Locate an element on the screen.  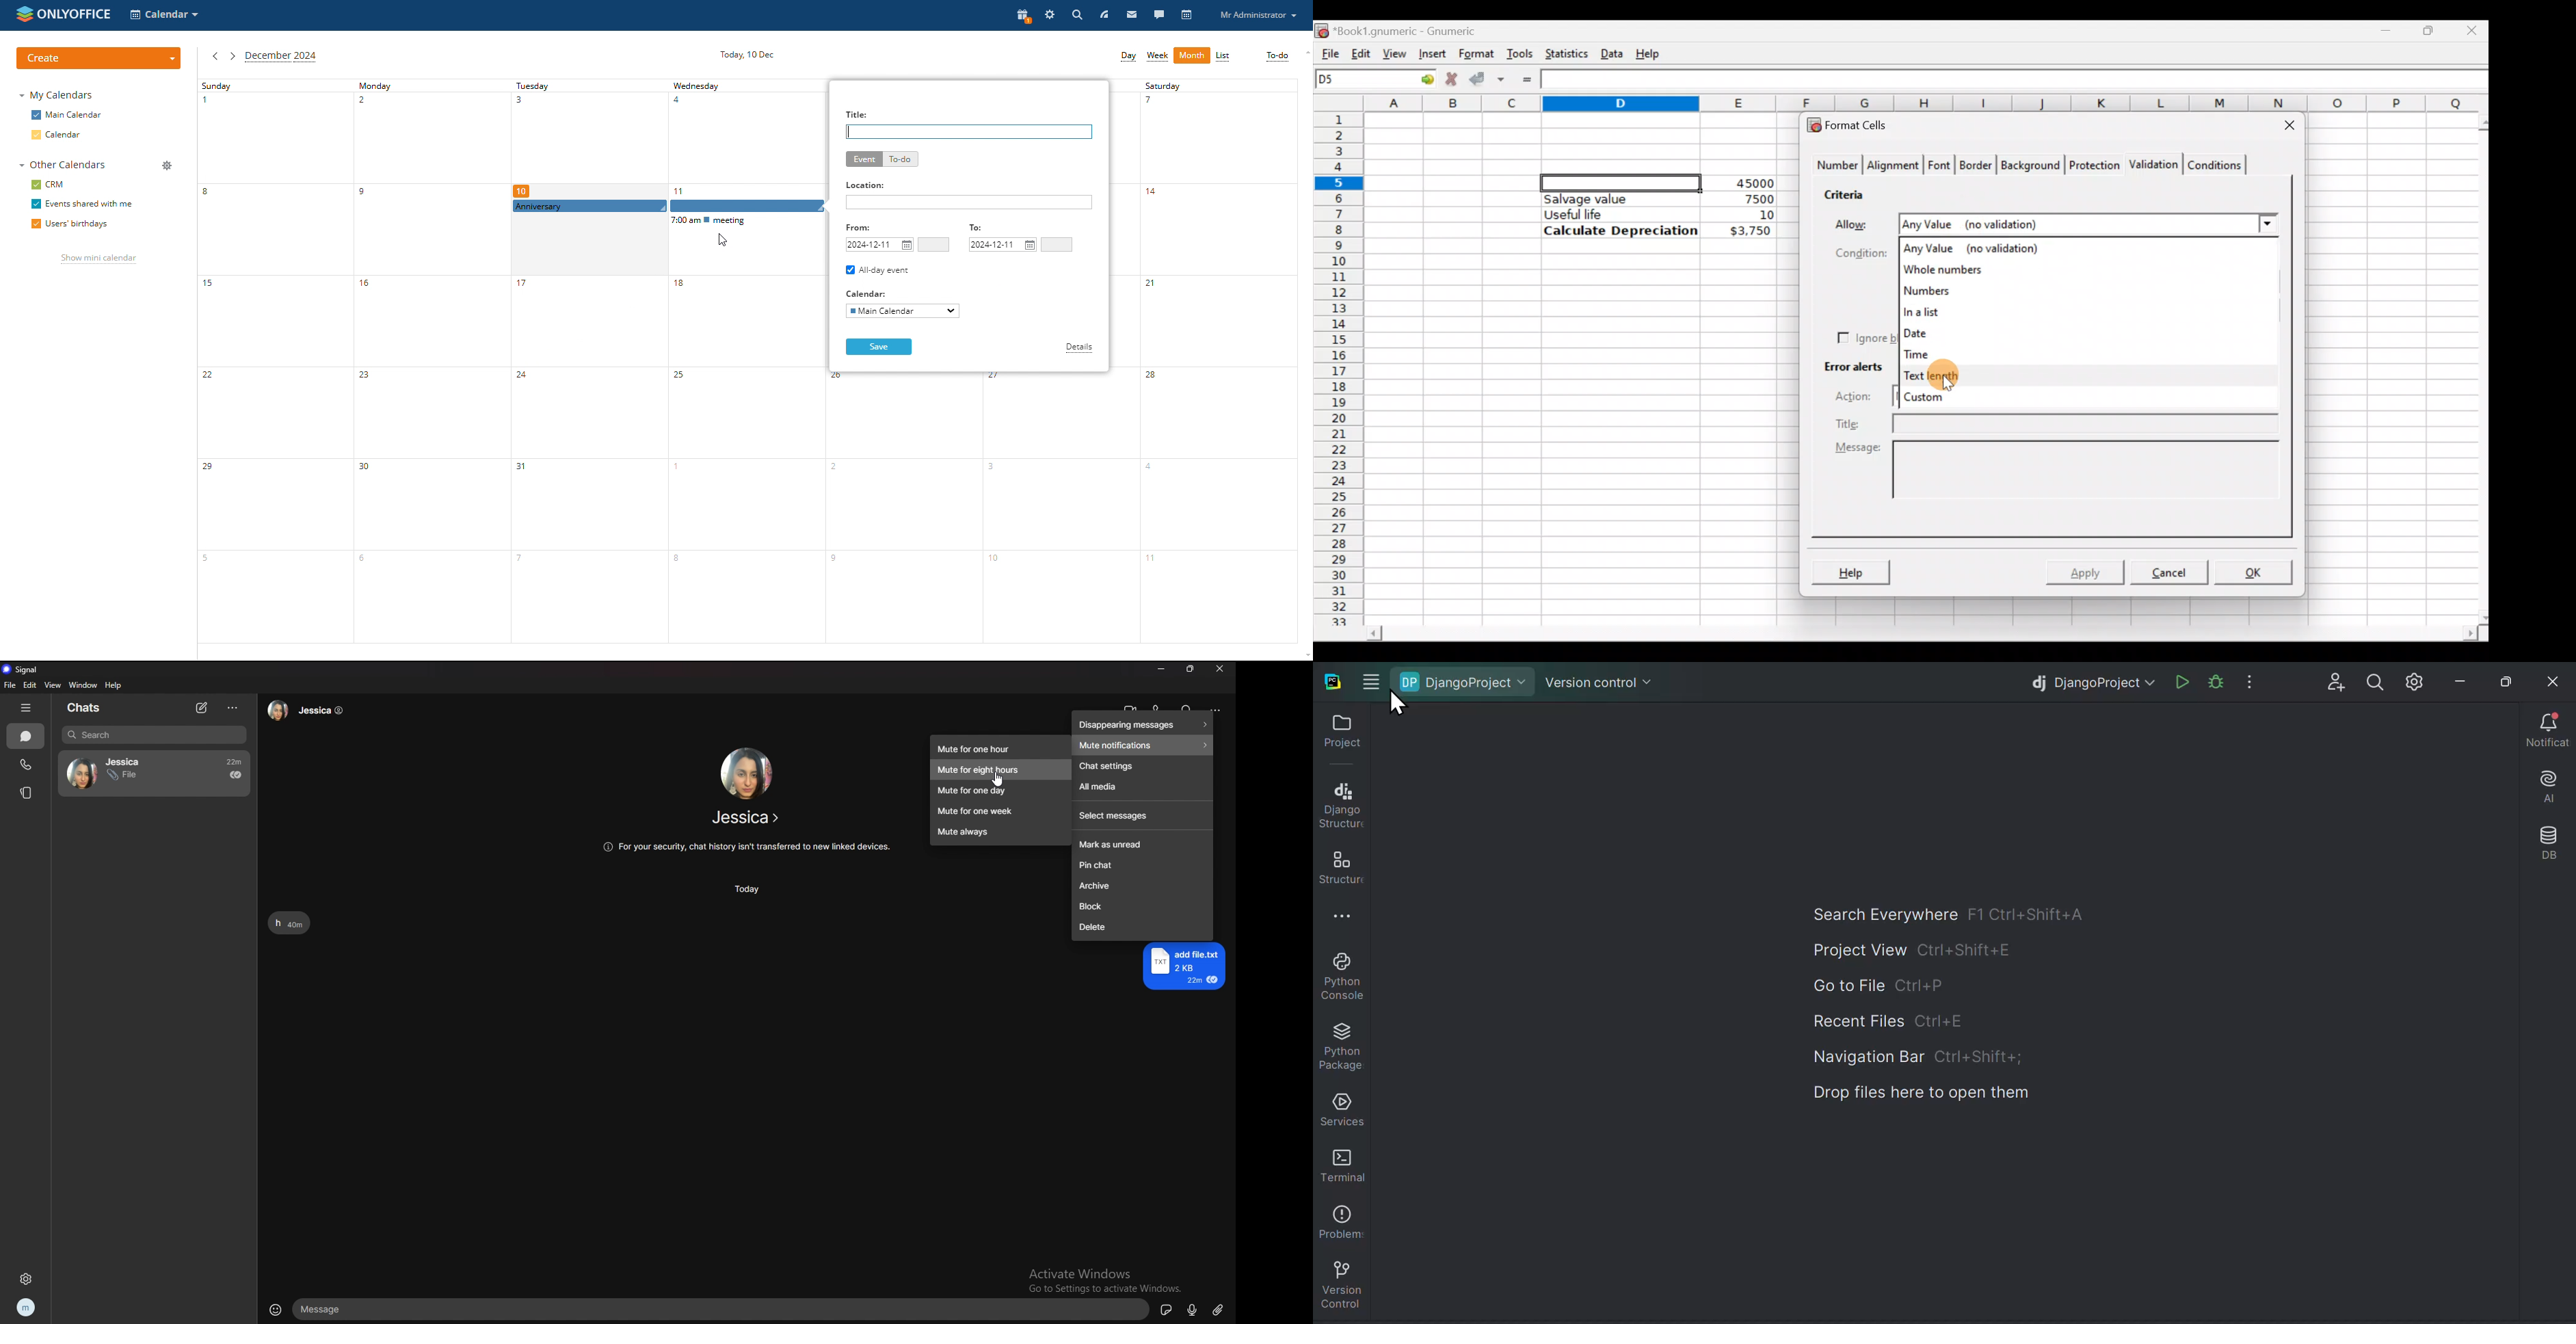
cursor is located at coordinates (999, 780).